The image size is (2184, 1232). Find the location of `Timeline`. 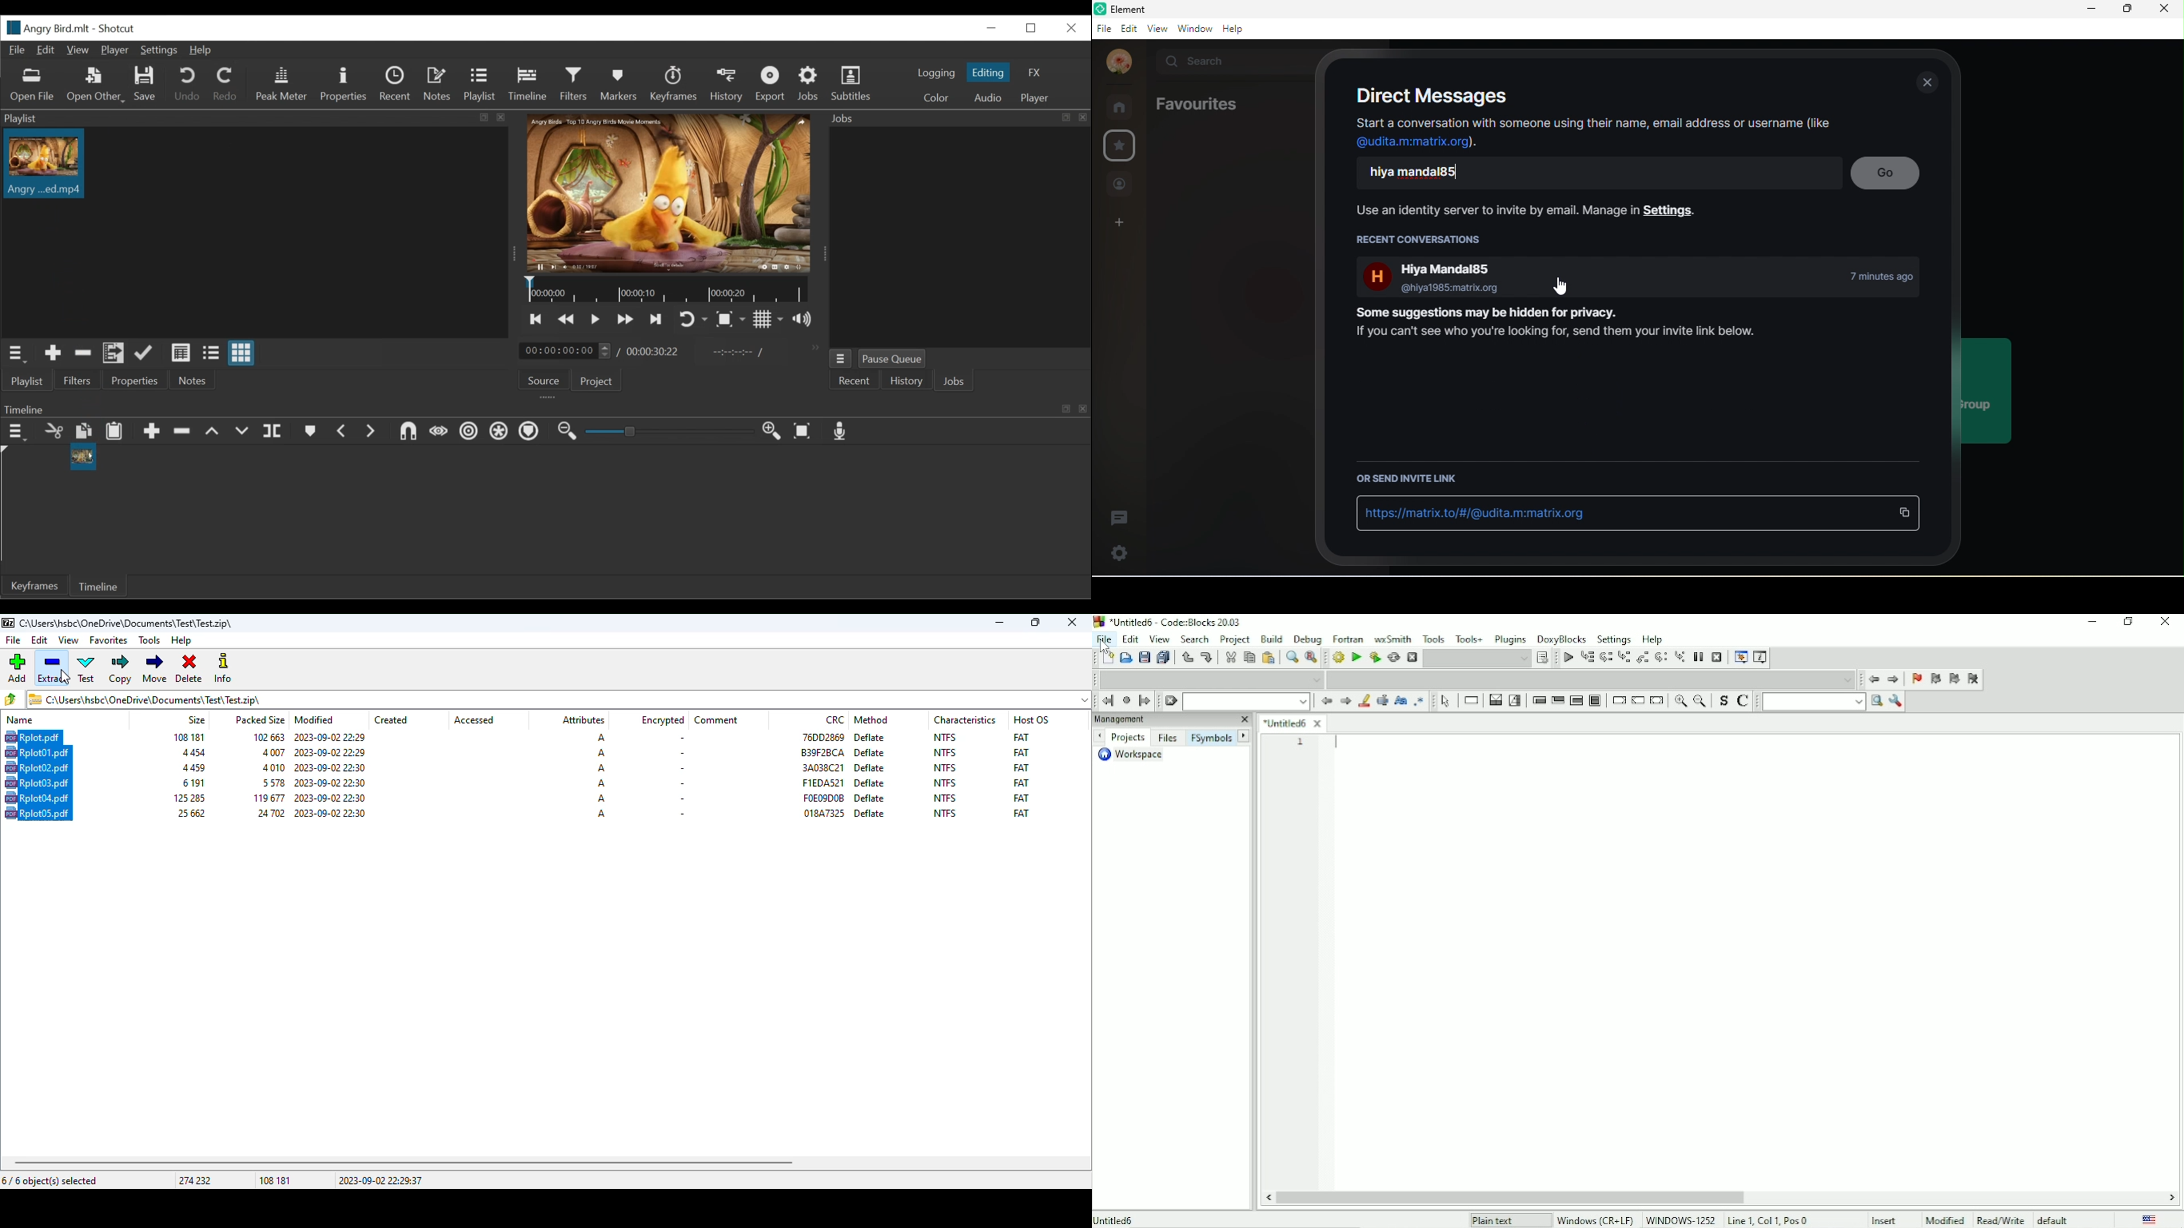

Timeline is located at coordinates (527, 84).